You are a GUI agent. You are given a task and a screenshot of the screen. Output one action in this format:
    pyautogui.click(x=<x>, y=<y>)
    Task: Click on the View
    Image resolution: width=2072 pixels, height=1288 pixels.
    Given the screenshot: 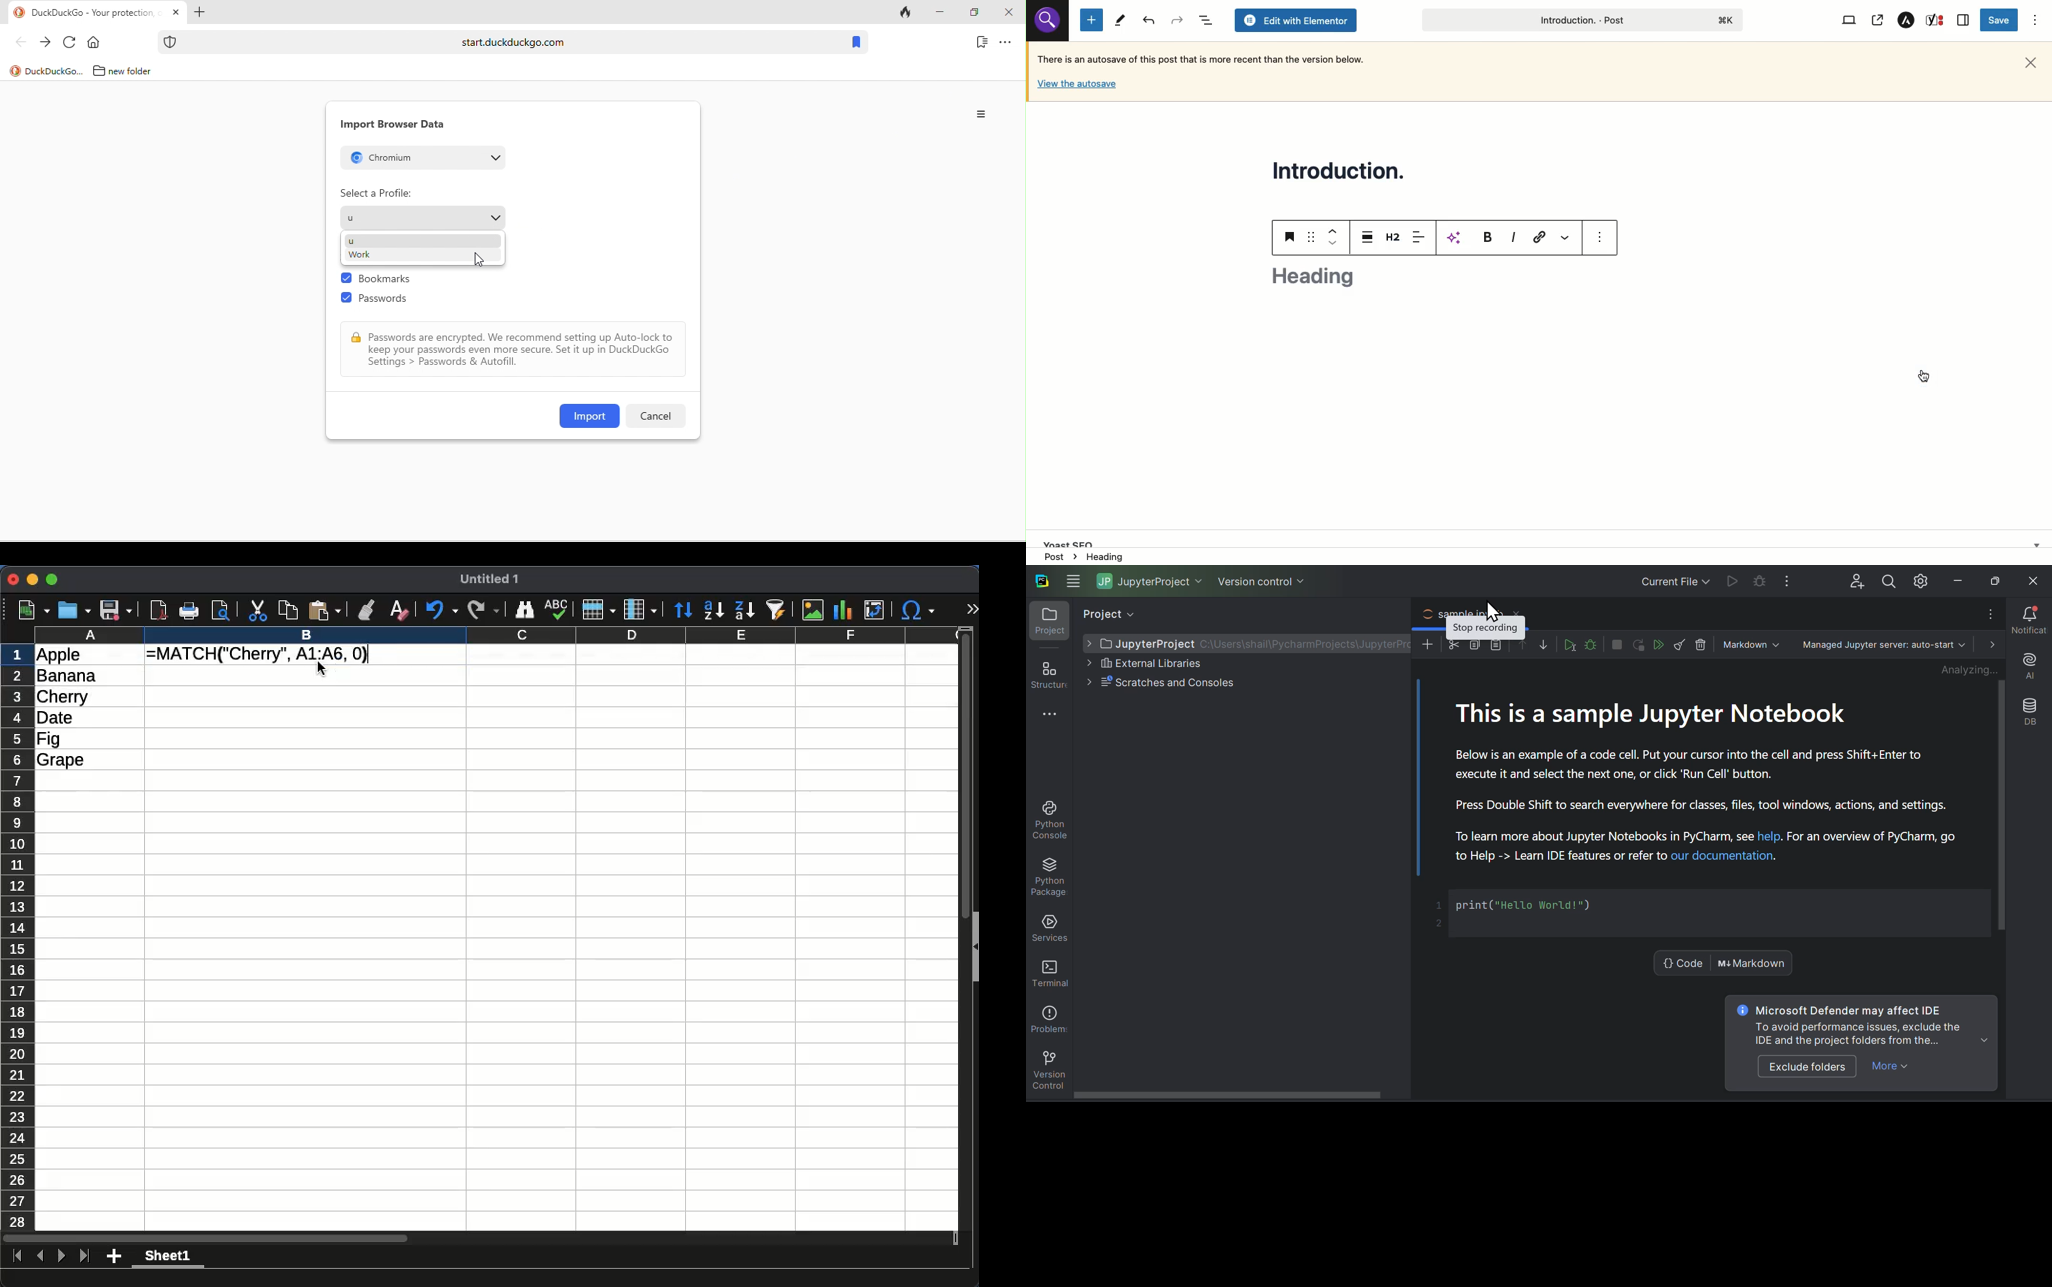 What is the action you would take?
    pyautogui.click(x=1851, y=21)
    